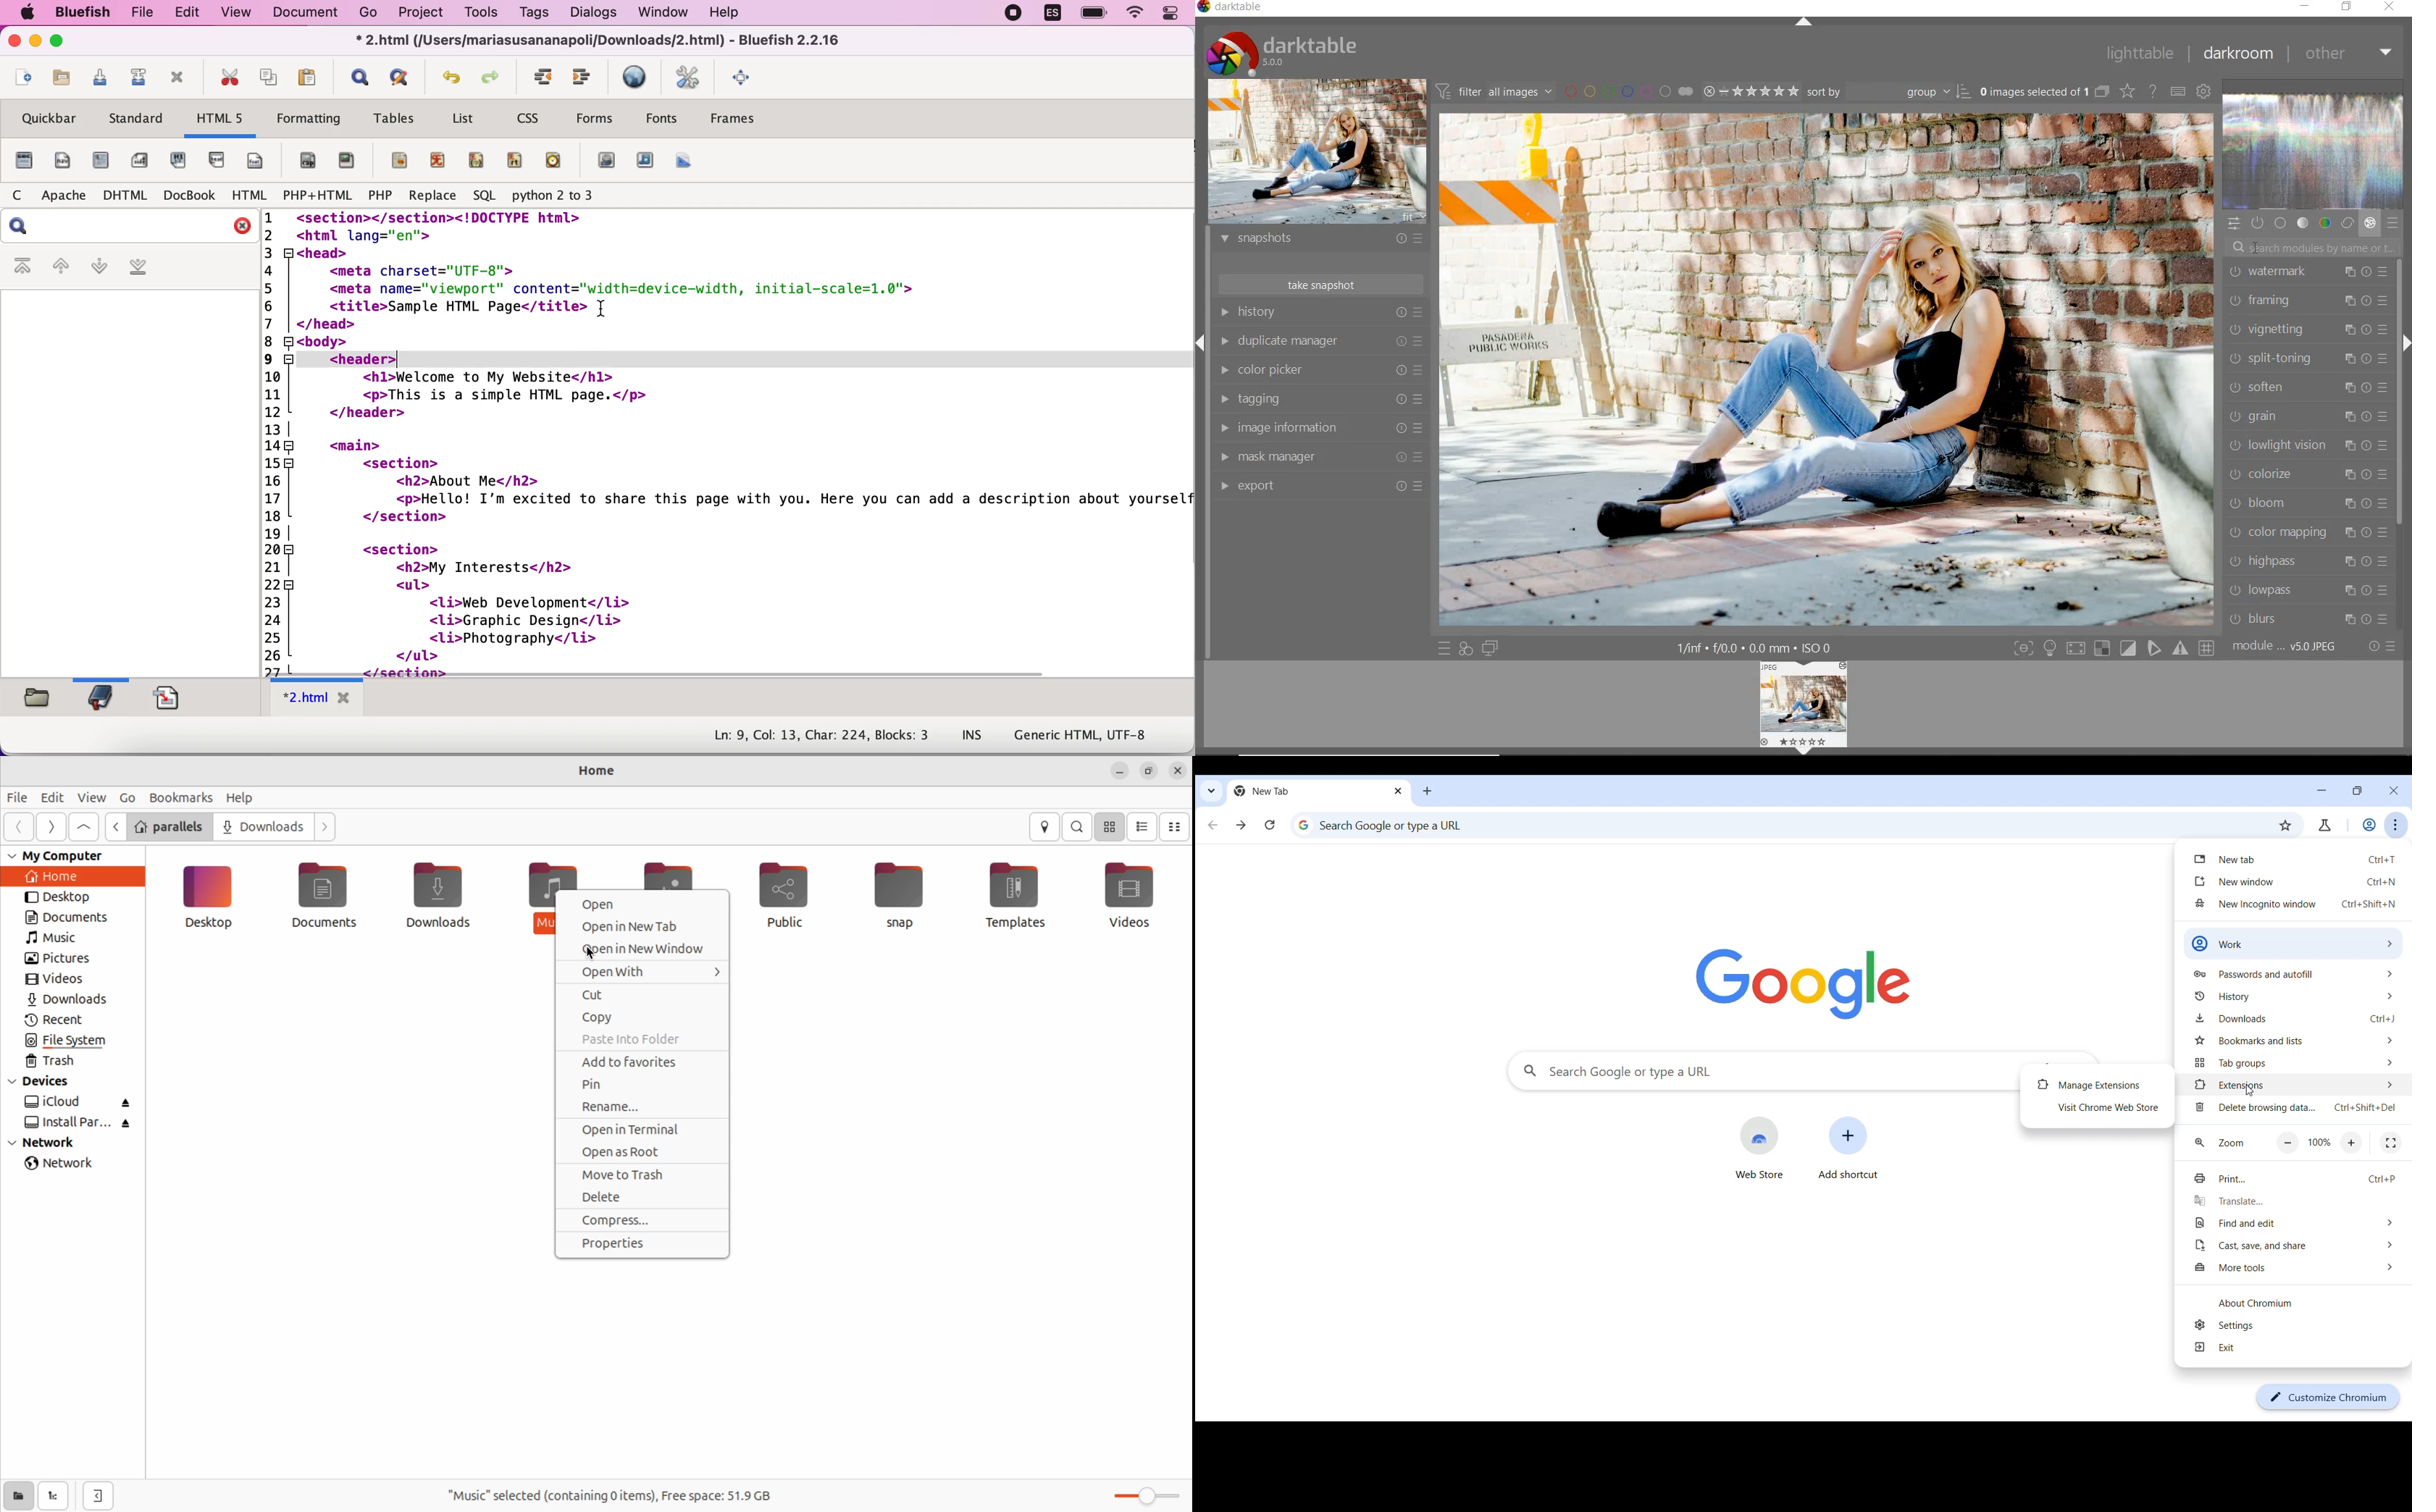  I want to click on quick access for applying any of your styles, so click(1466, 649).